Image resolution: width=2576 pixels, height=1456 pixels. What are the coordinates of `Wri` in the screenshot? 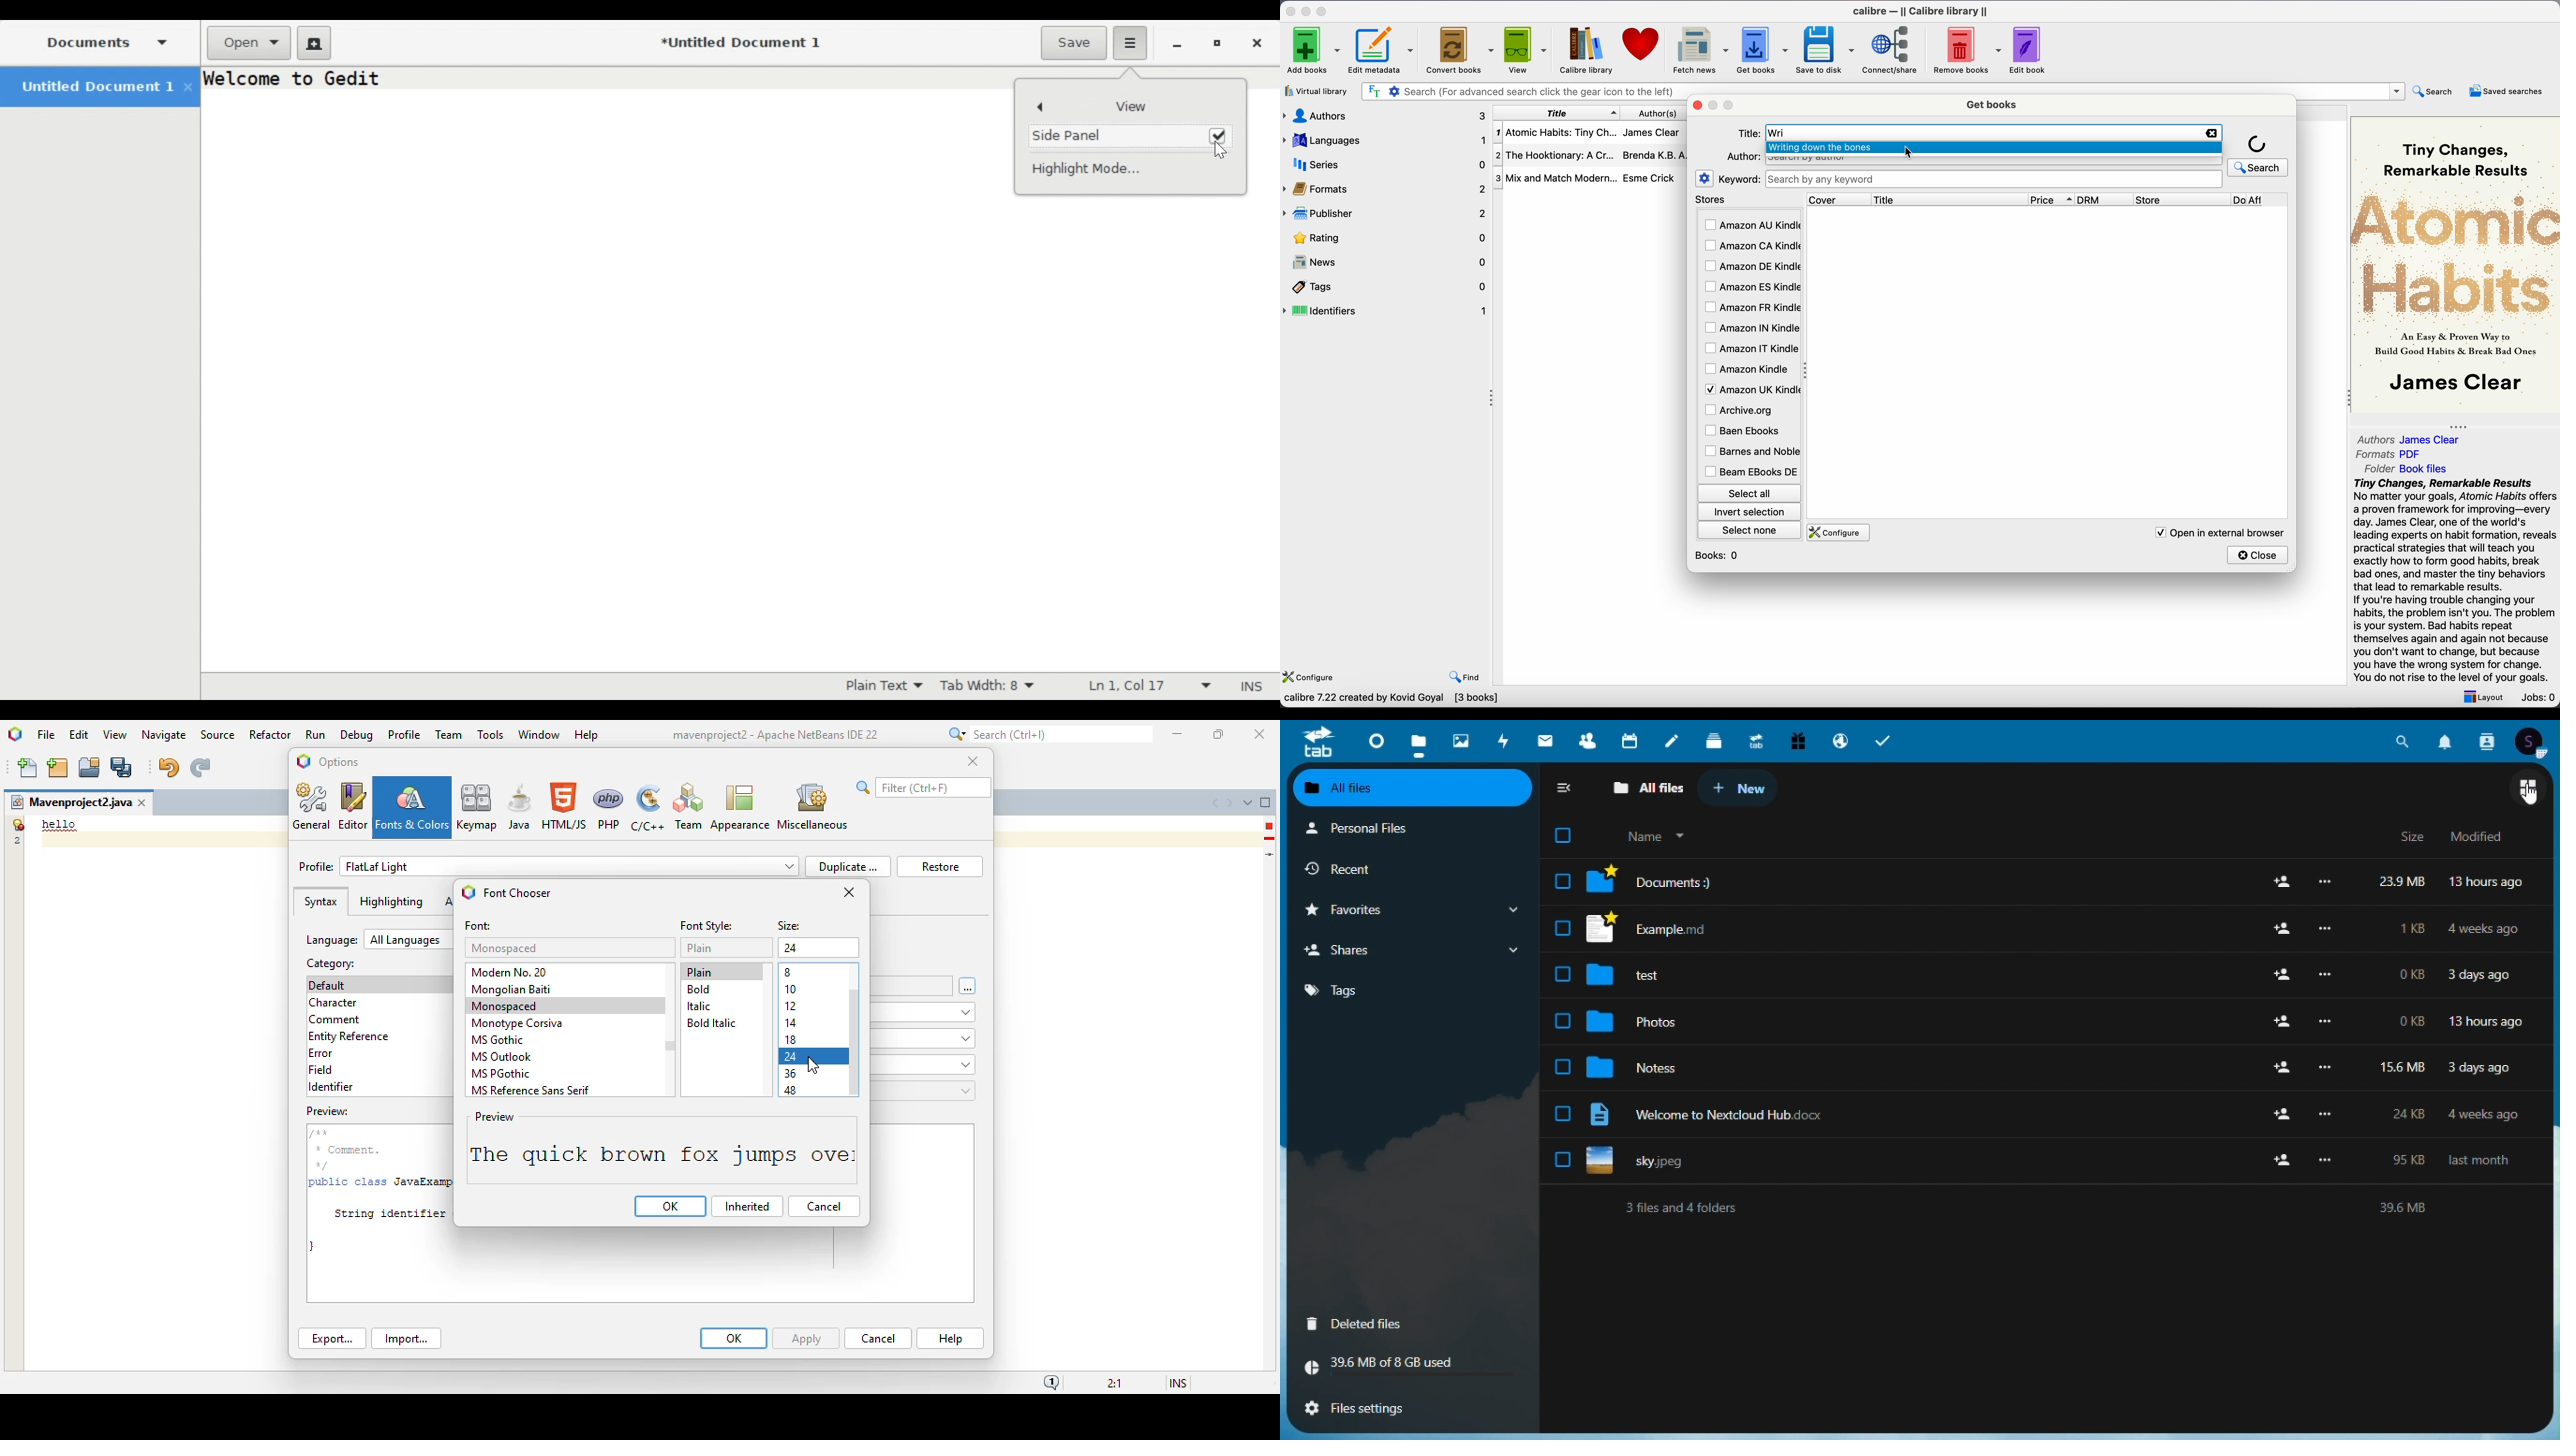 It's located at (1778, 134).